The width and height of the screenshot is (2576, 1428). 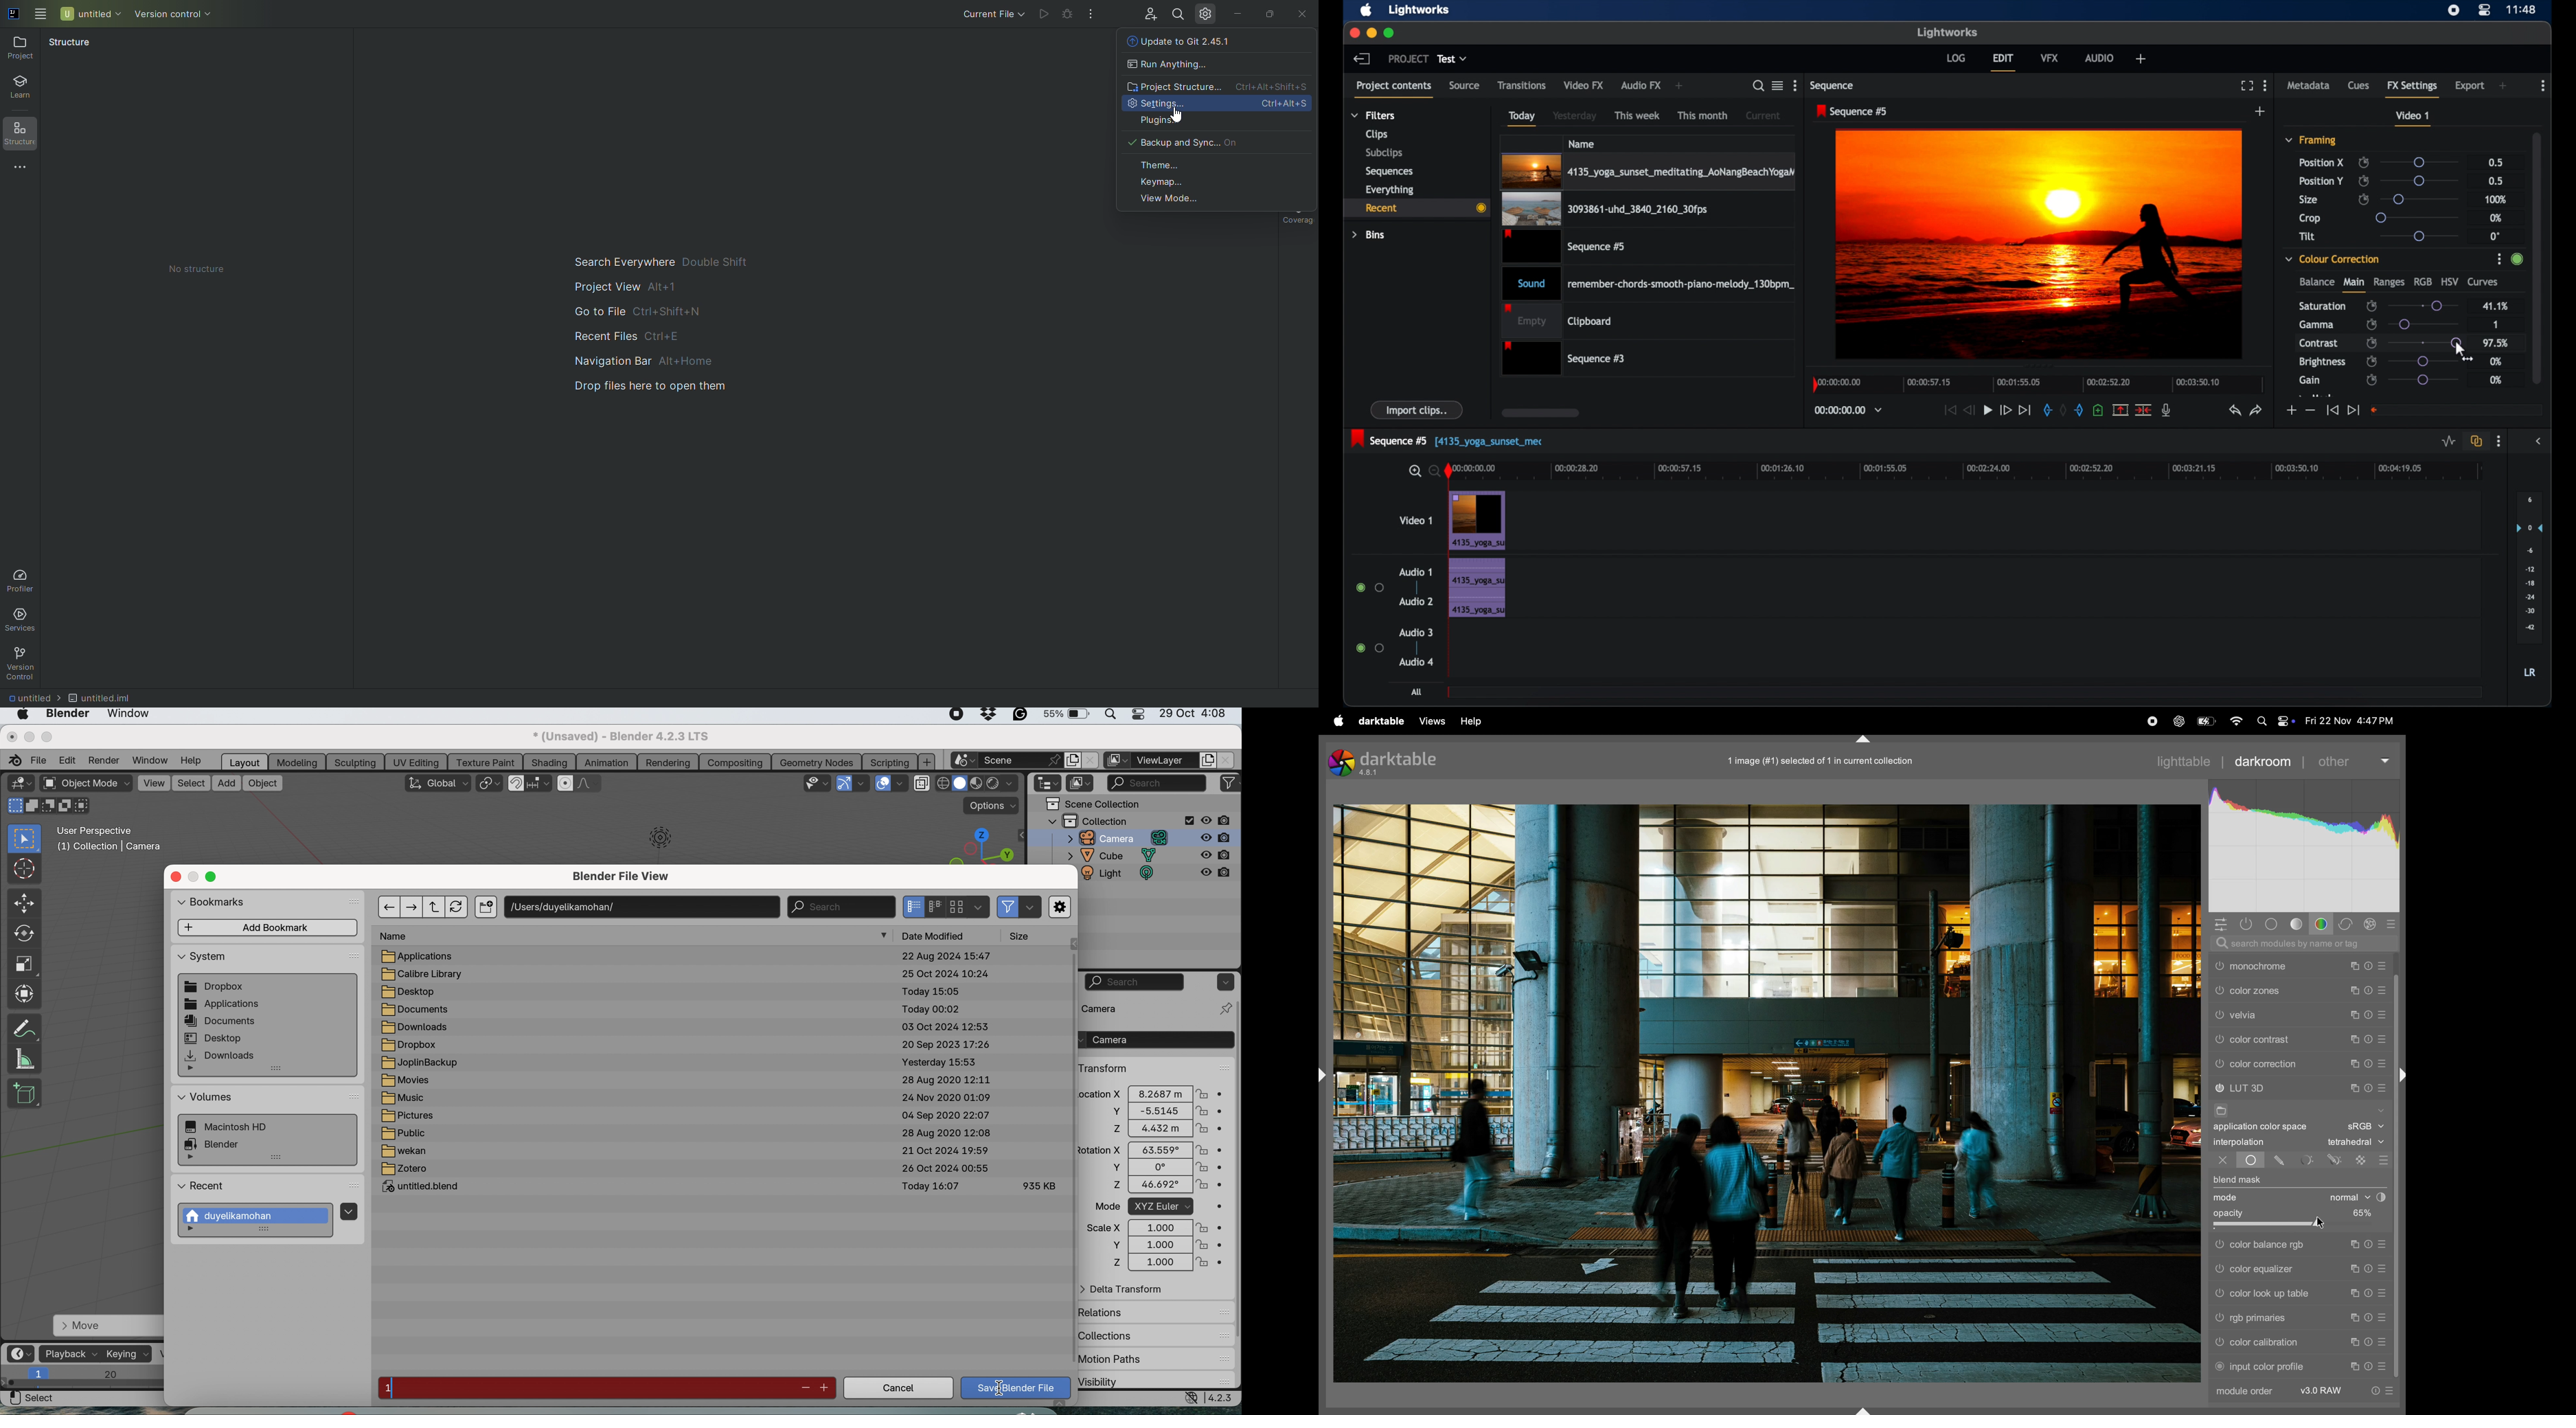 What do you see at coordinates (921, 785) in the screenshot?
I see `toggle x ray` at bounding box center [921, 785].